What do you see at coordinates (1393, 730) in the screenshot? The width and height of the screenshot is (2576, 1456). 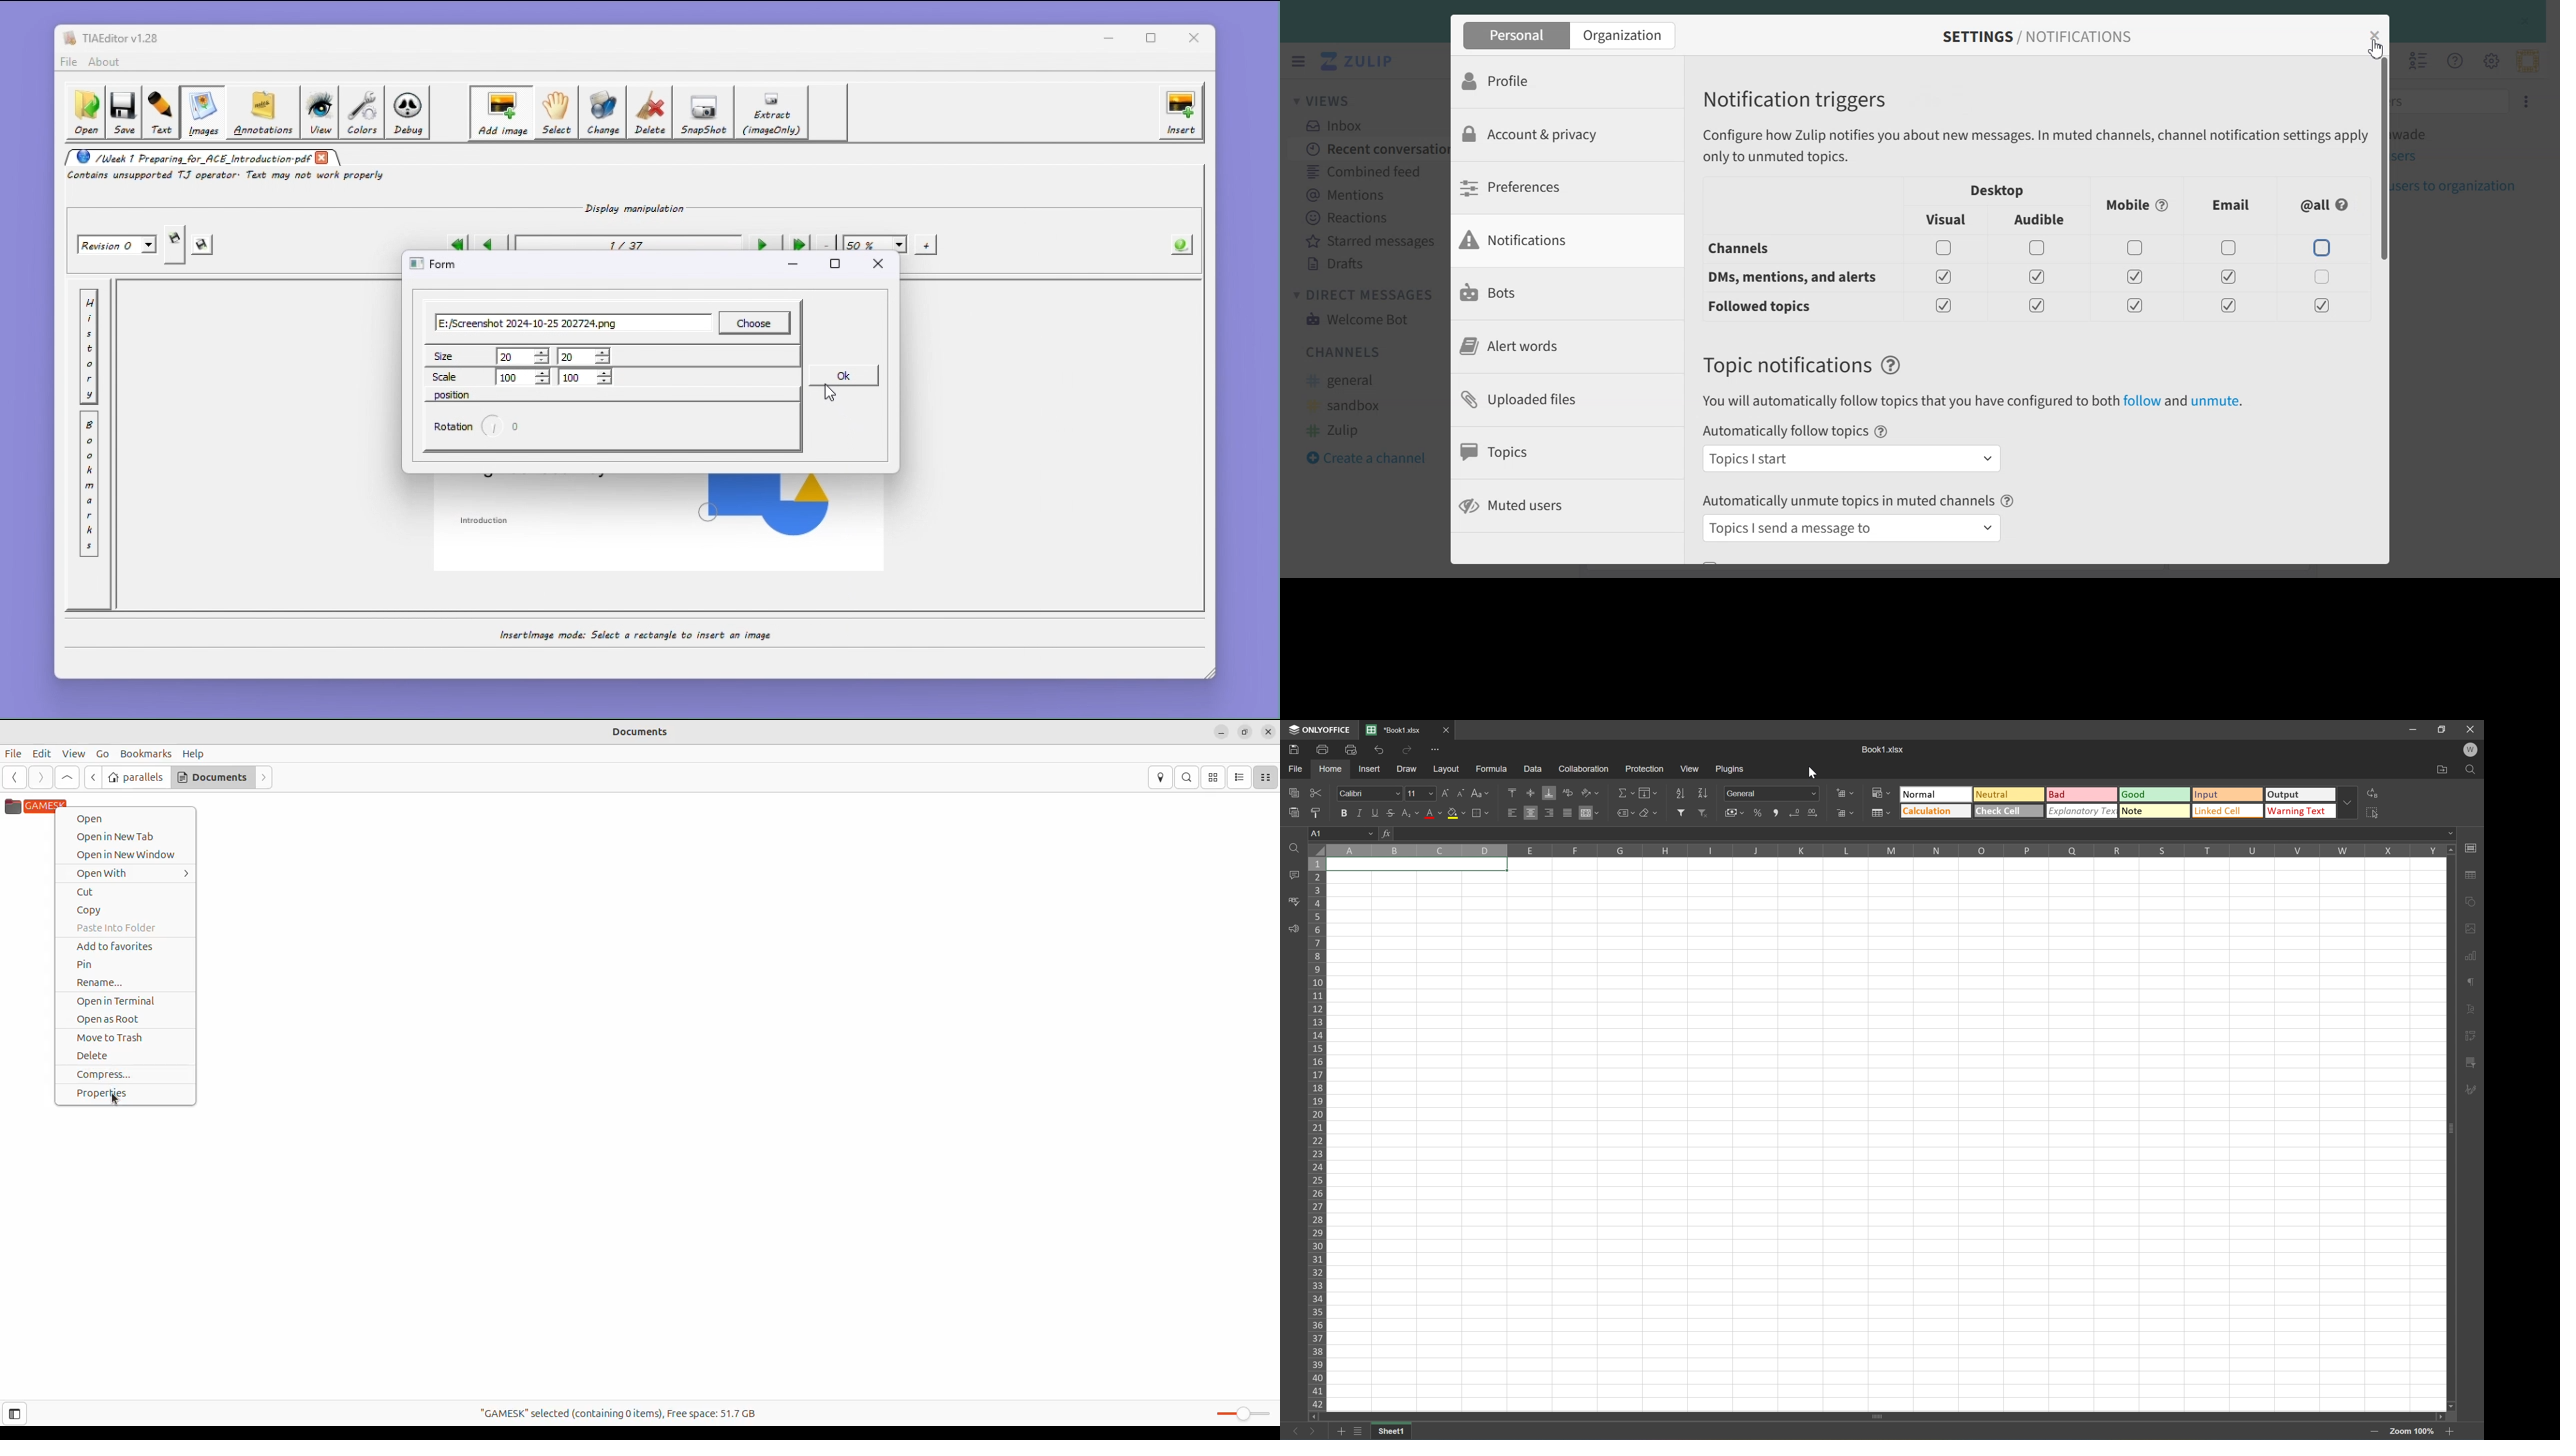 I see `Book1.xlsx` at bounding box center [1393, 730].